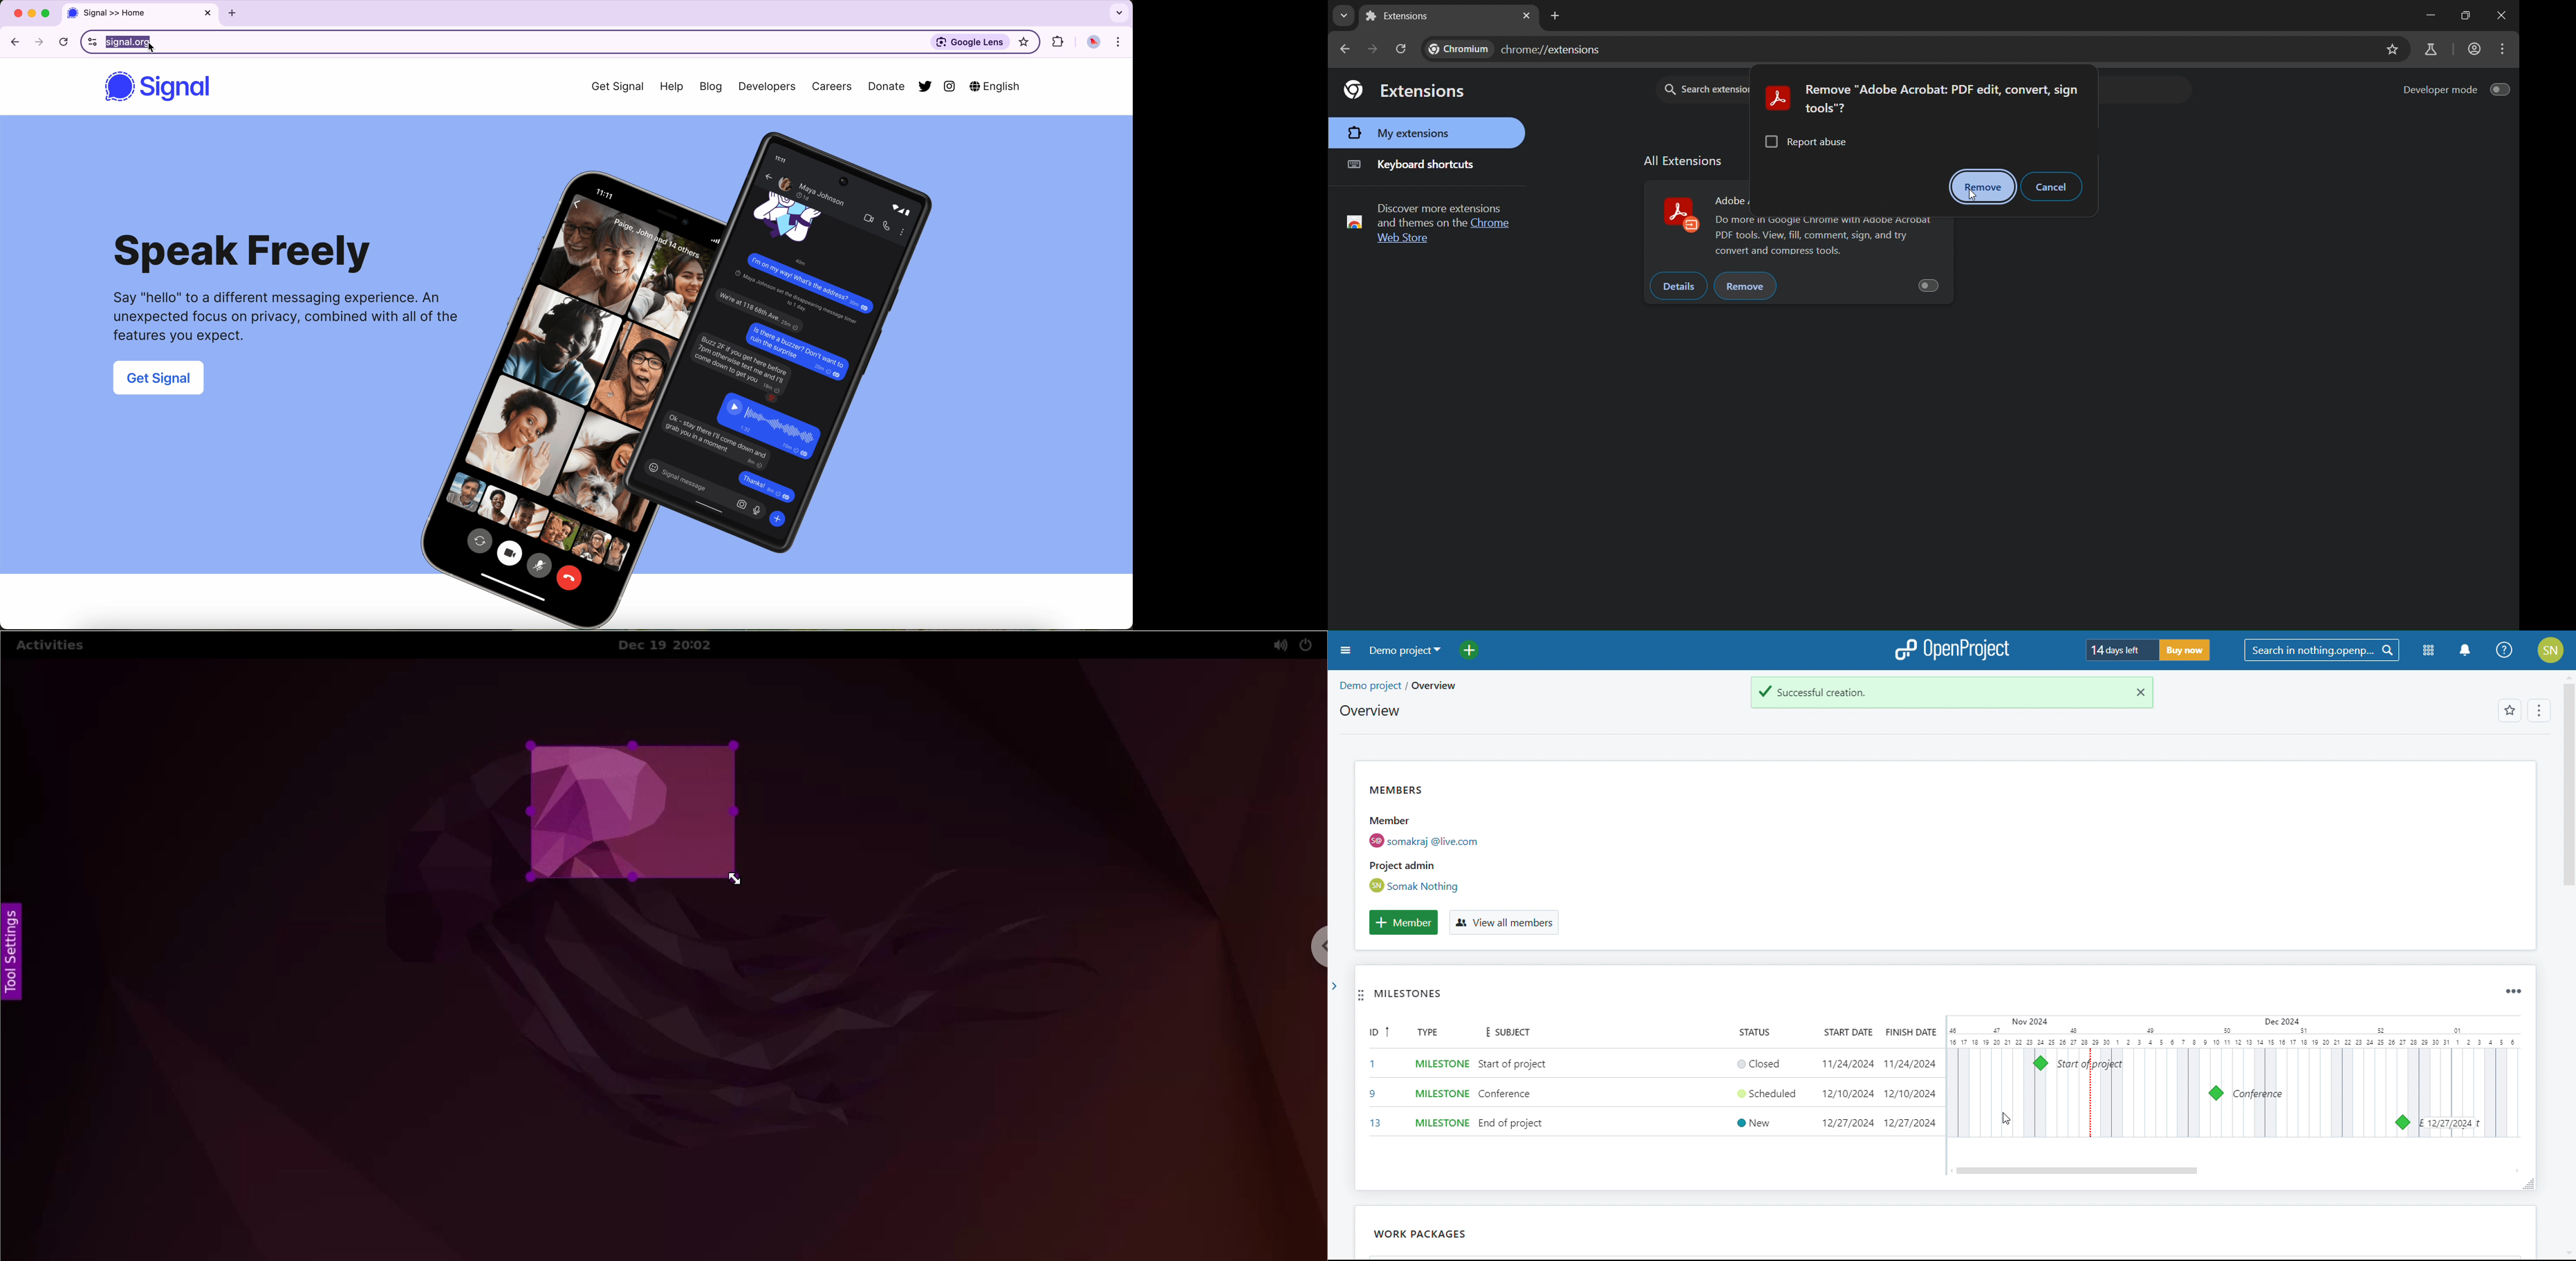 The width and height of the screenshot is (2576, 1288). Describe the element at coordinates (831, 87) in the screenshot. I see `Careers` at that location.